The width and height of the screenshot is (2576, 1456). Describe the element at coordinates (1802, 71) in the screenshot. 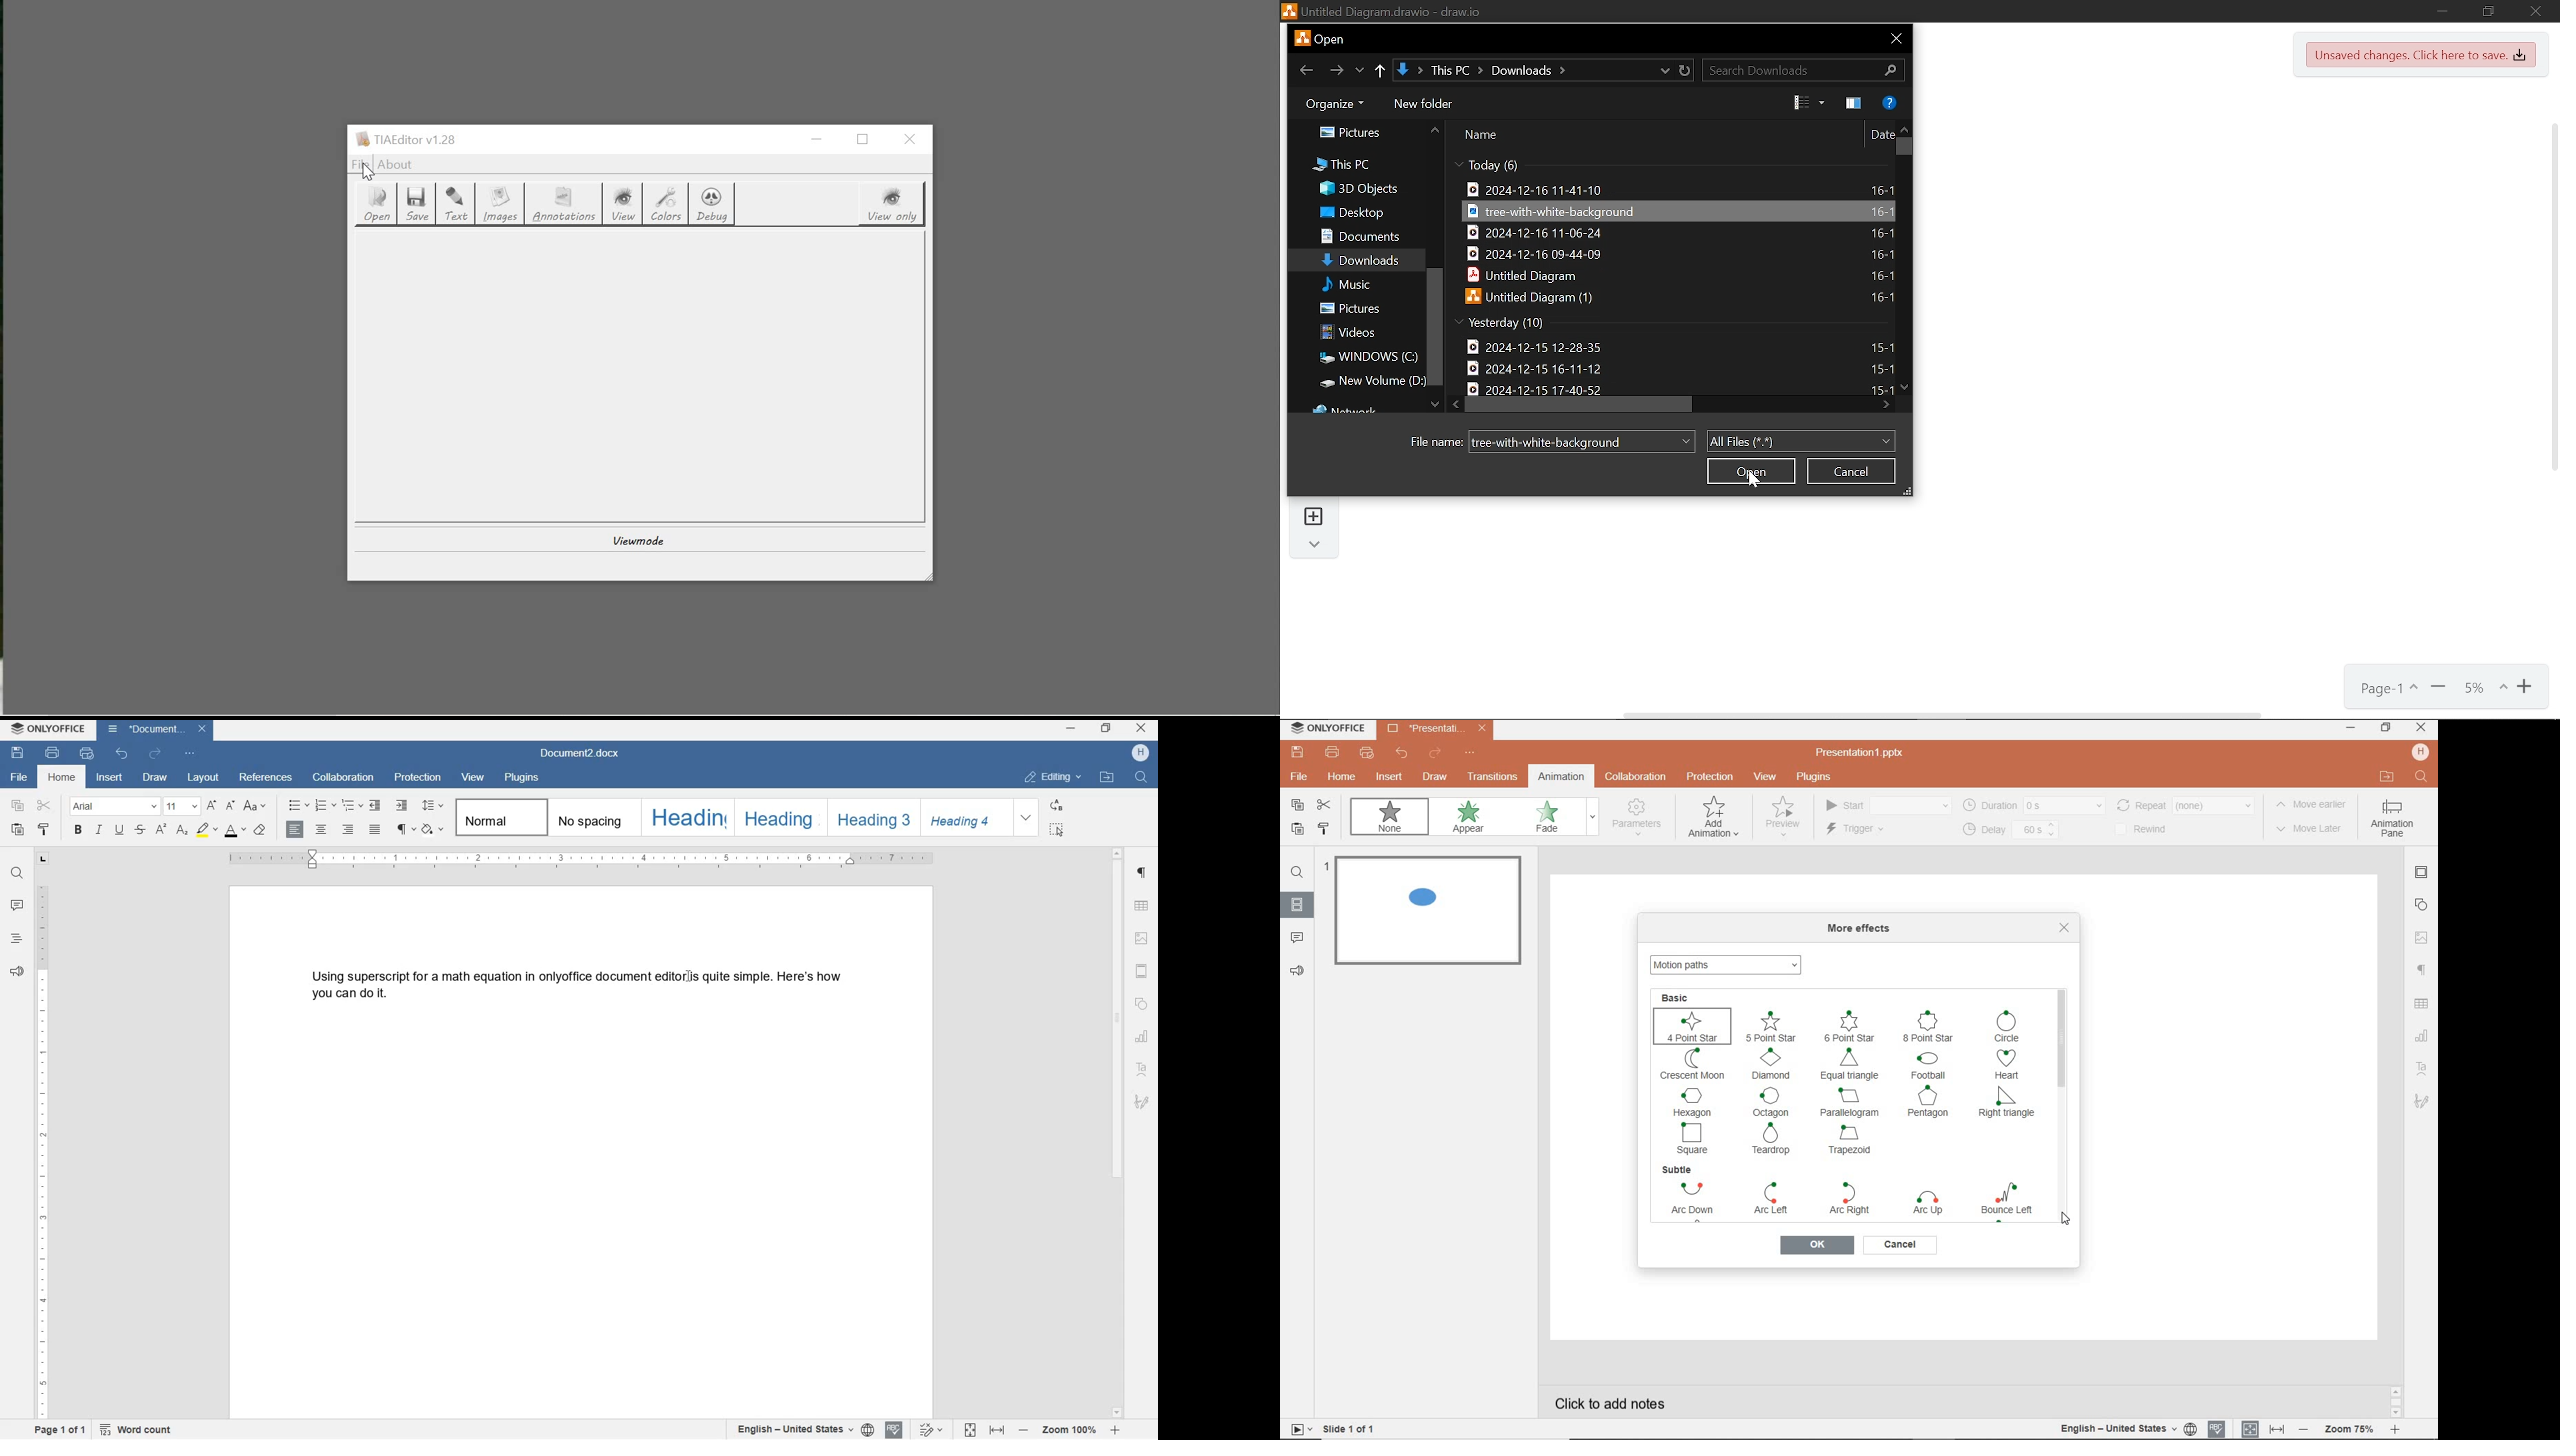

I see `Search` at that location.